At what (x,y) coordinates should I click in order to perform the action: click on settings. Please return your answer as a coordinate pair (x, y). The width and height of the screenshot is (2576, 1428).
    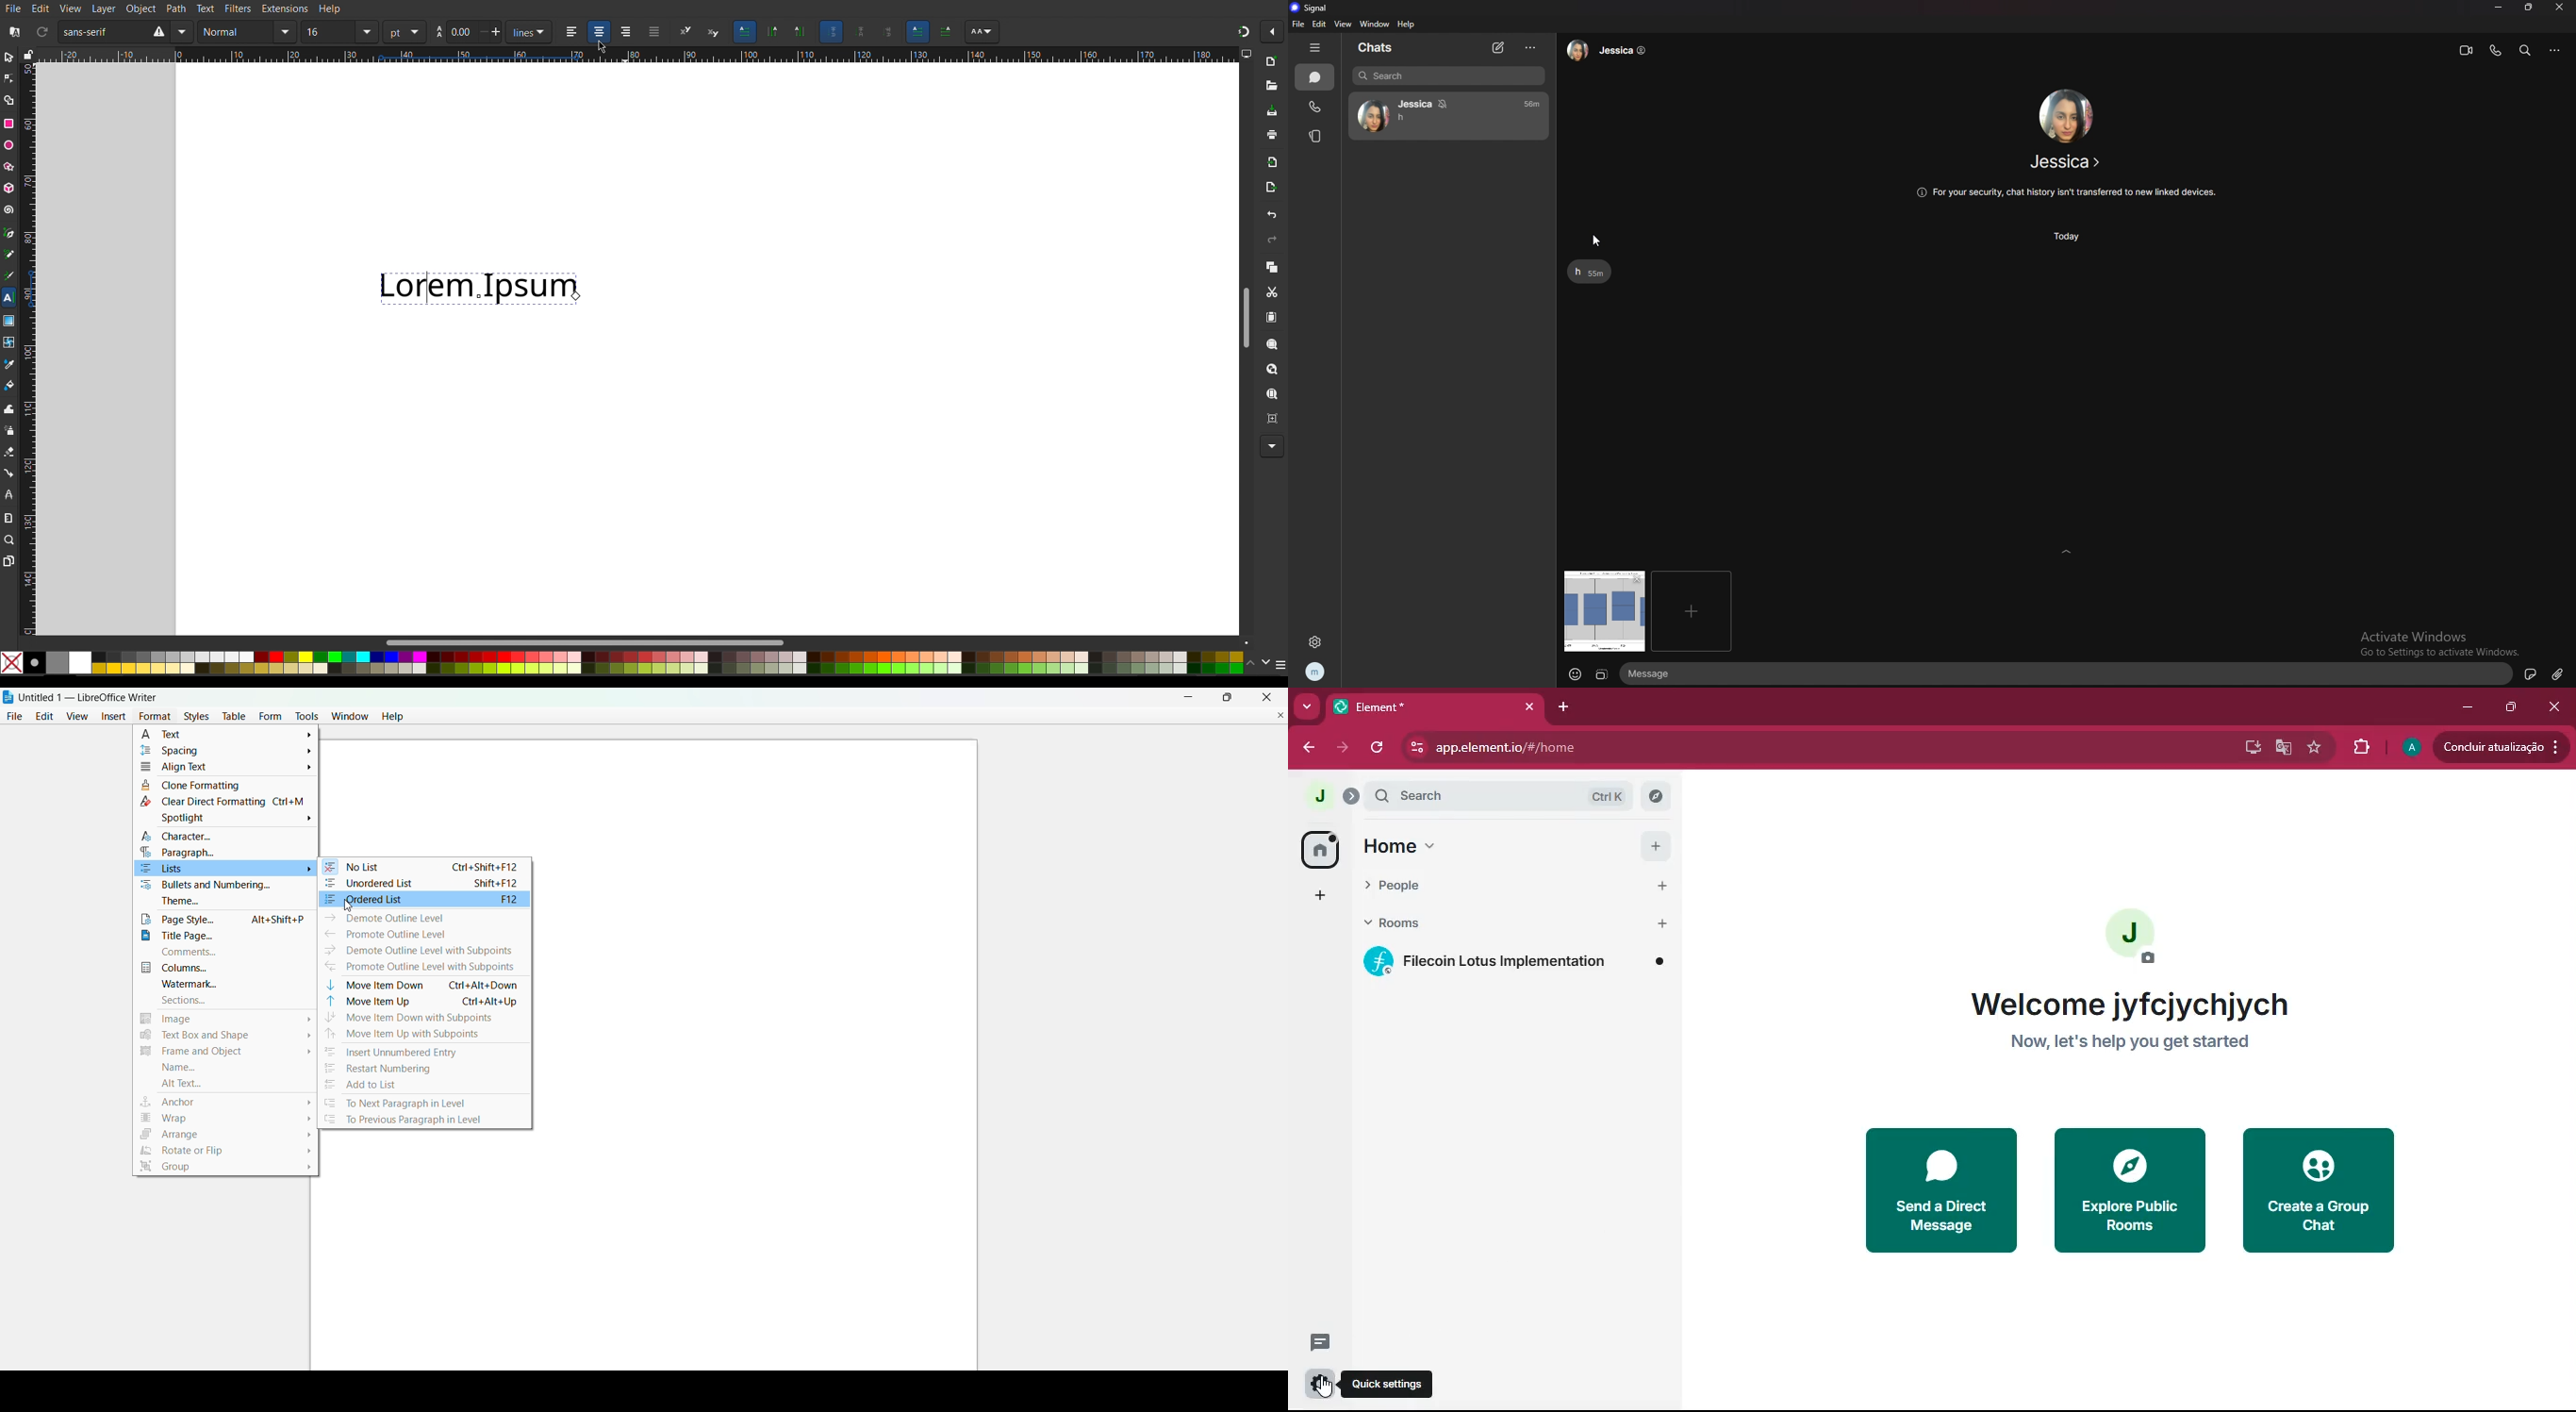
    Looking at the image, I should click on (1314, 643).